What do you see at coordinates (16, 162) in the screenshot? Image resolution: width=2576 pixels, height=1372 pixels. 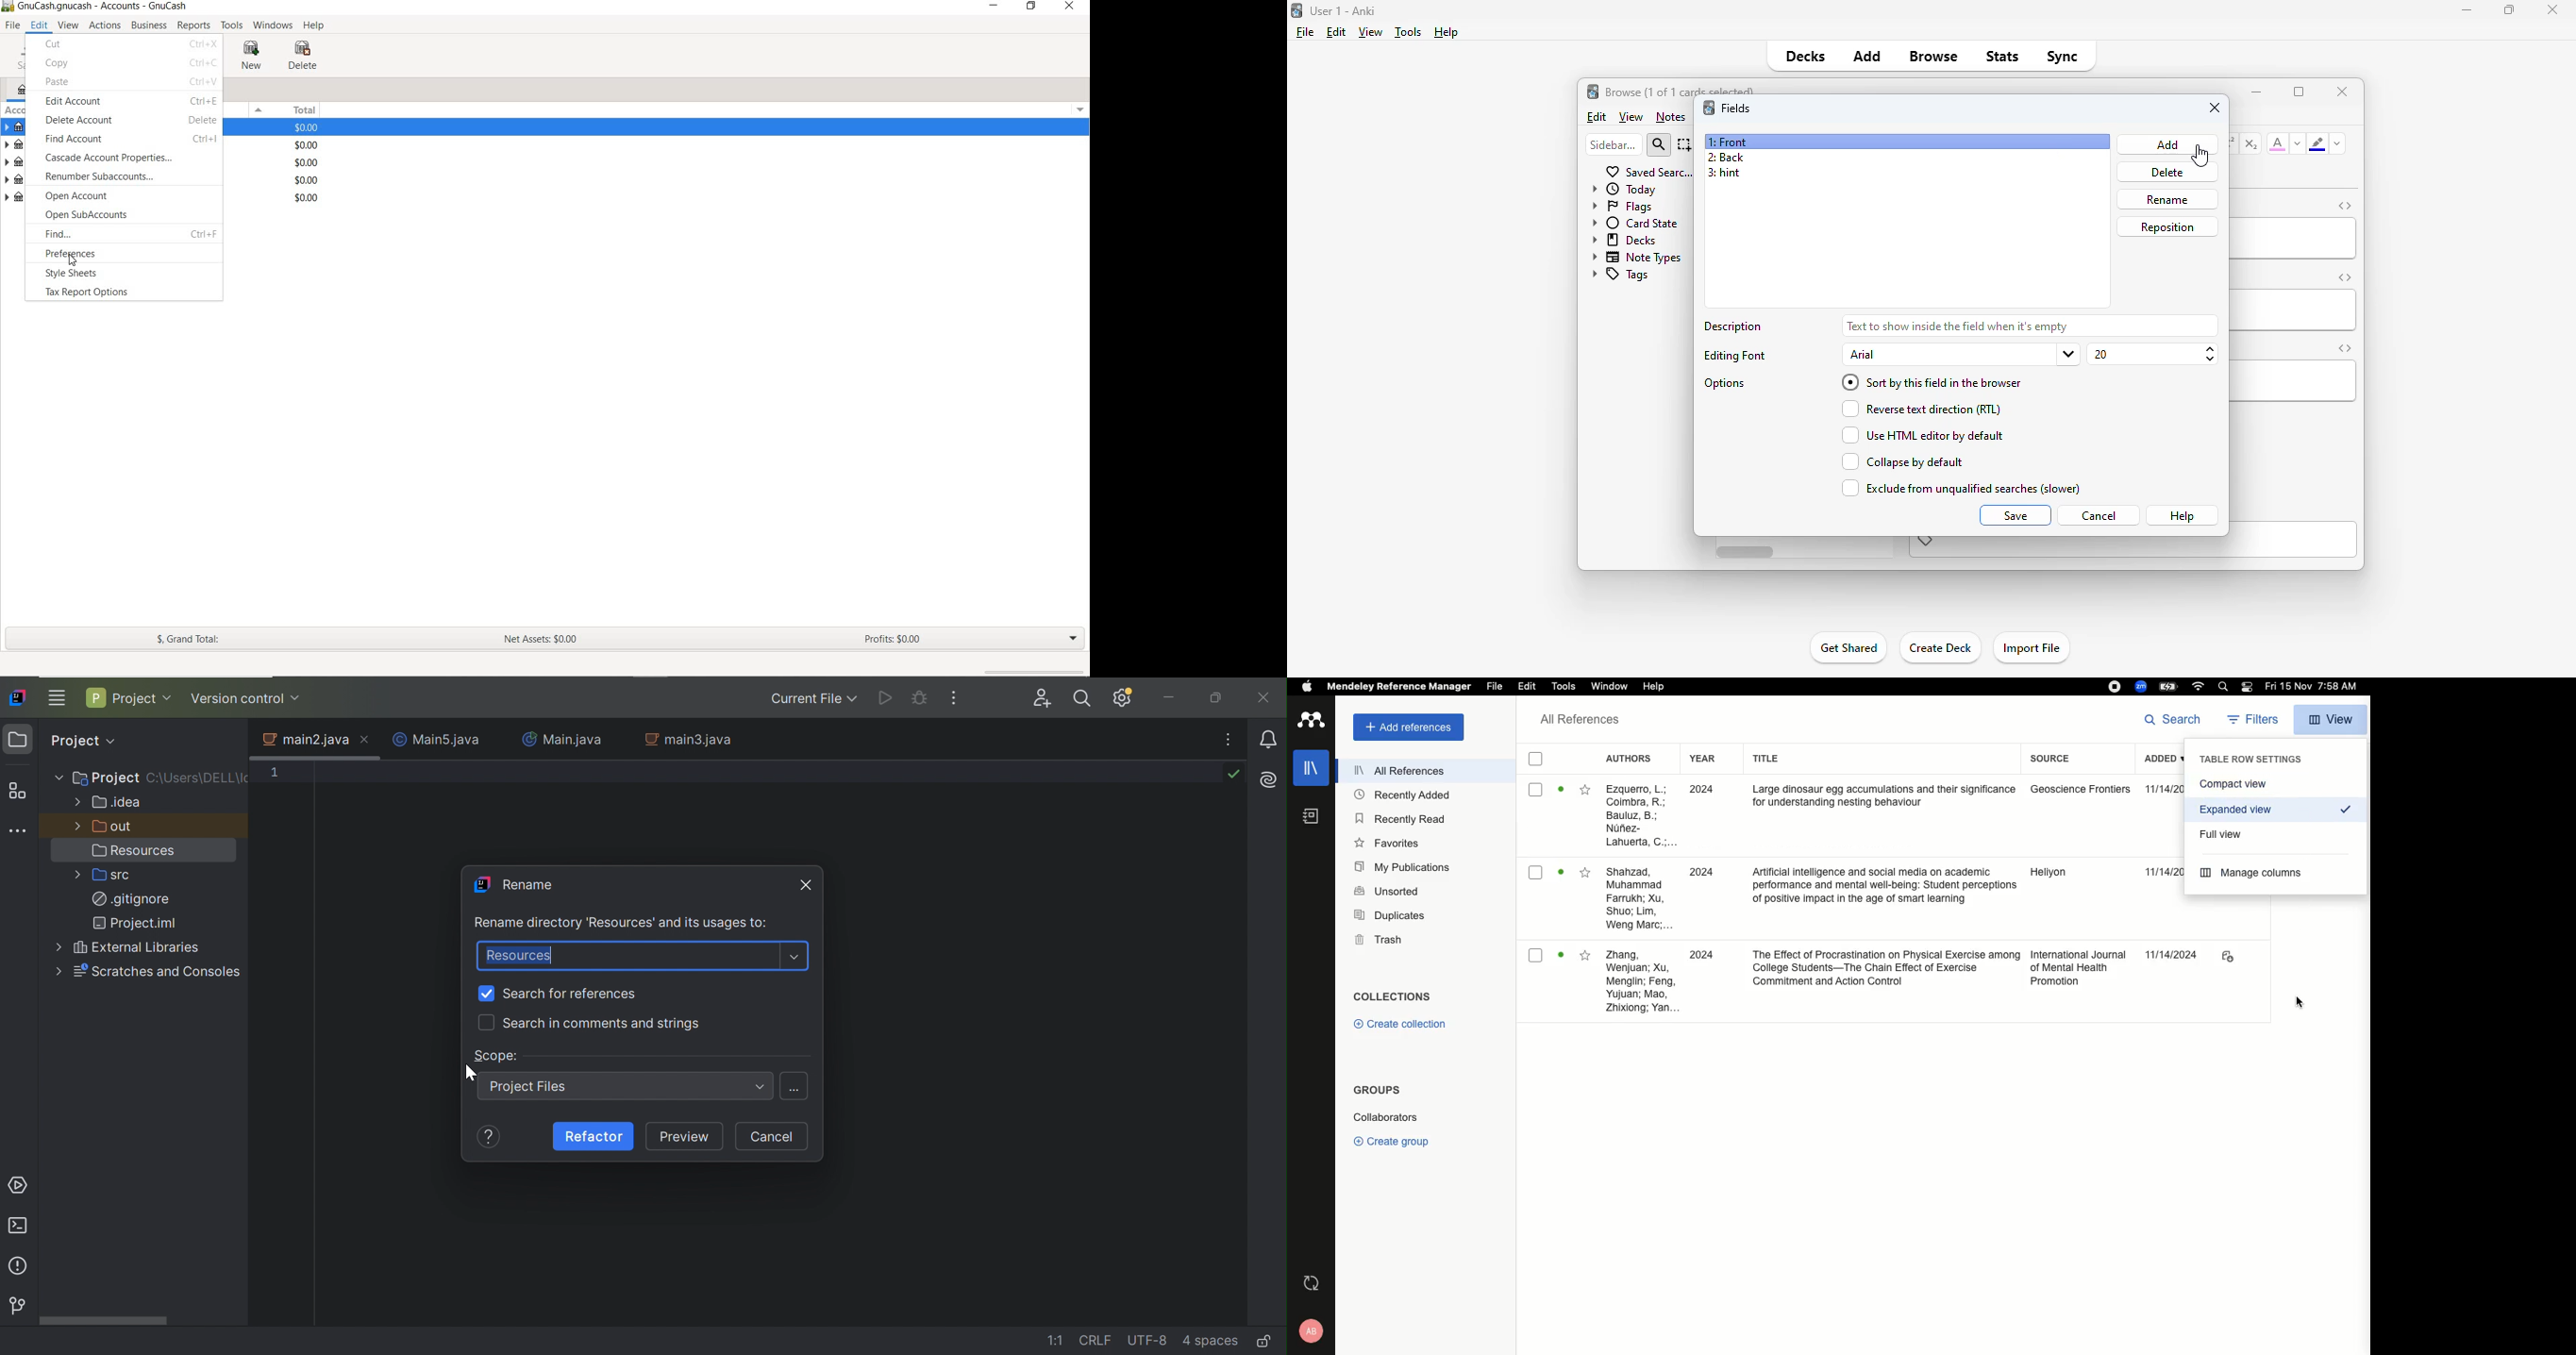 I see `INCOME` at bounding box center [16, 162].